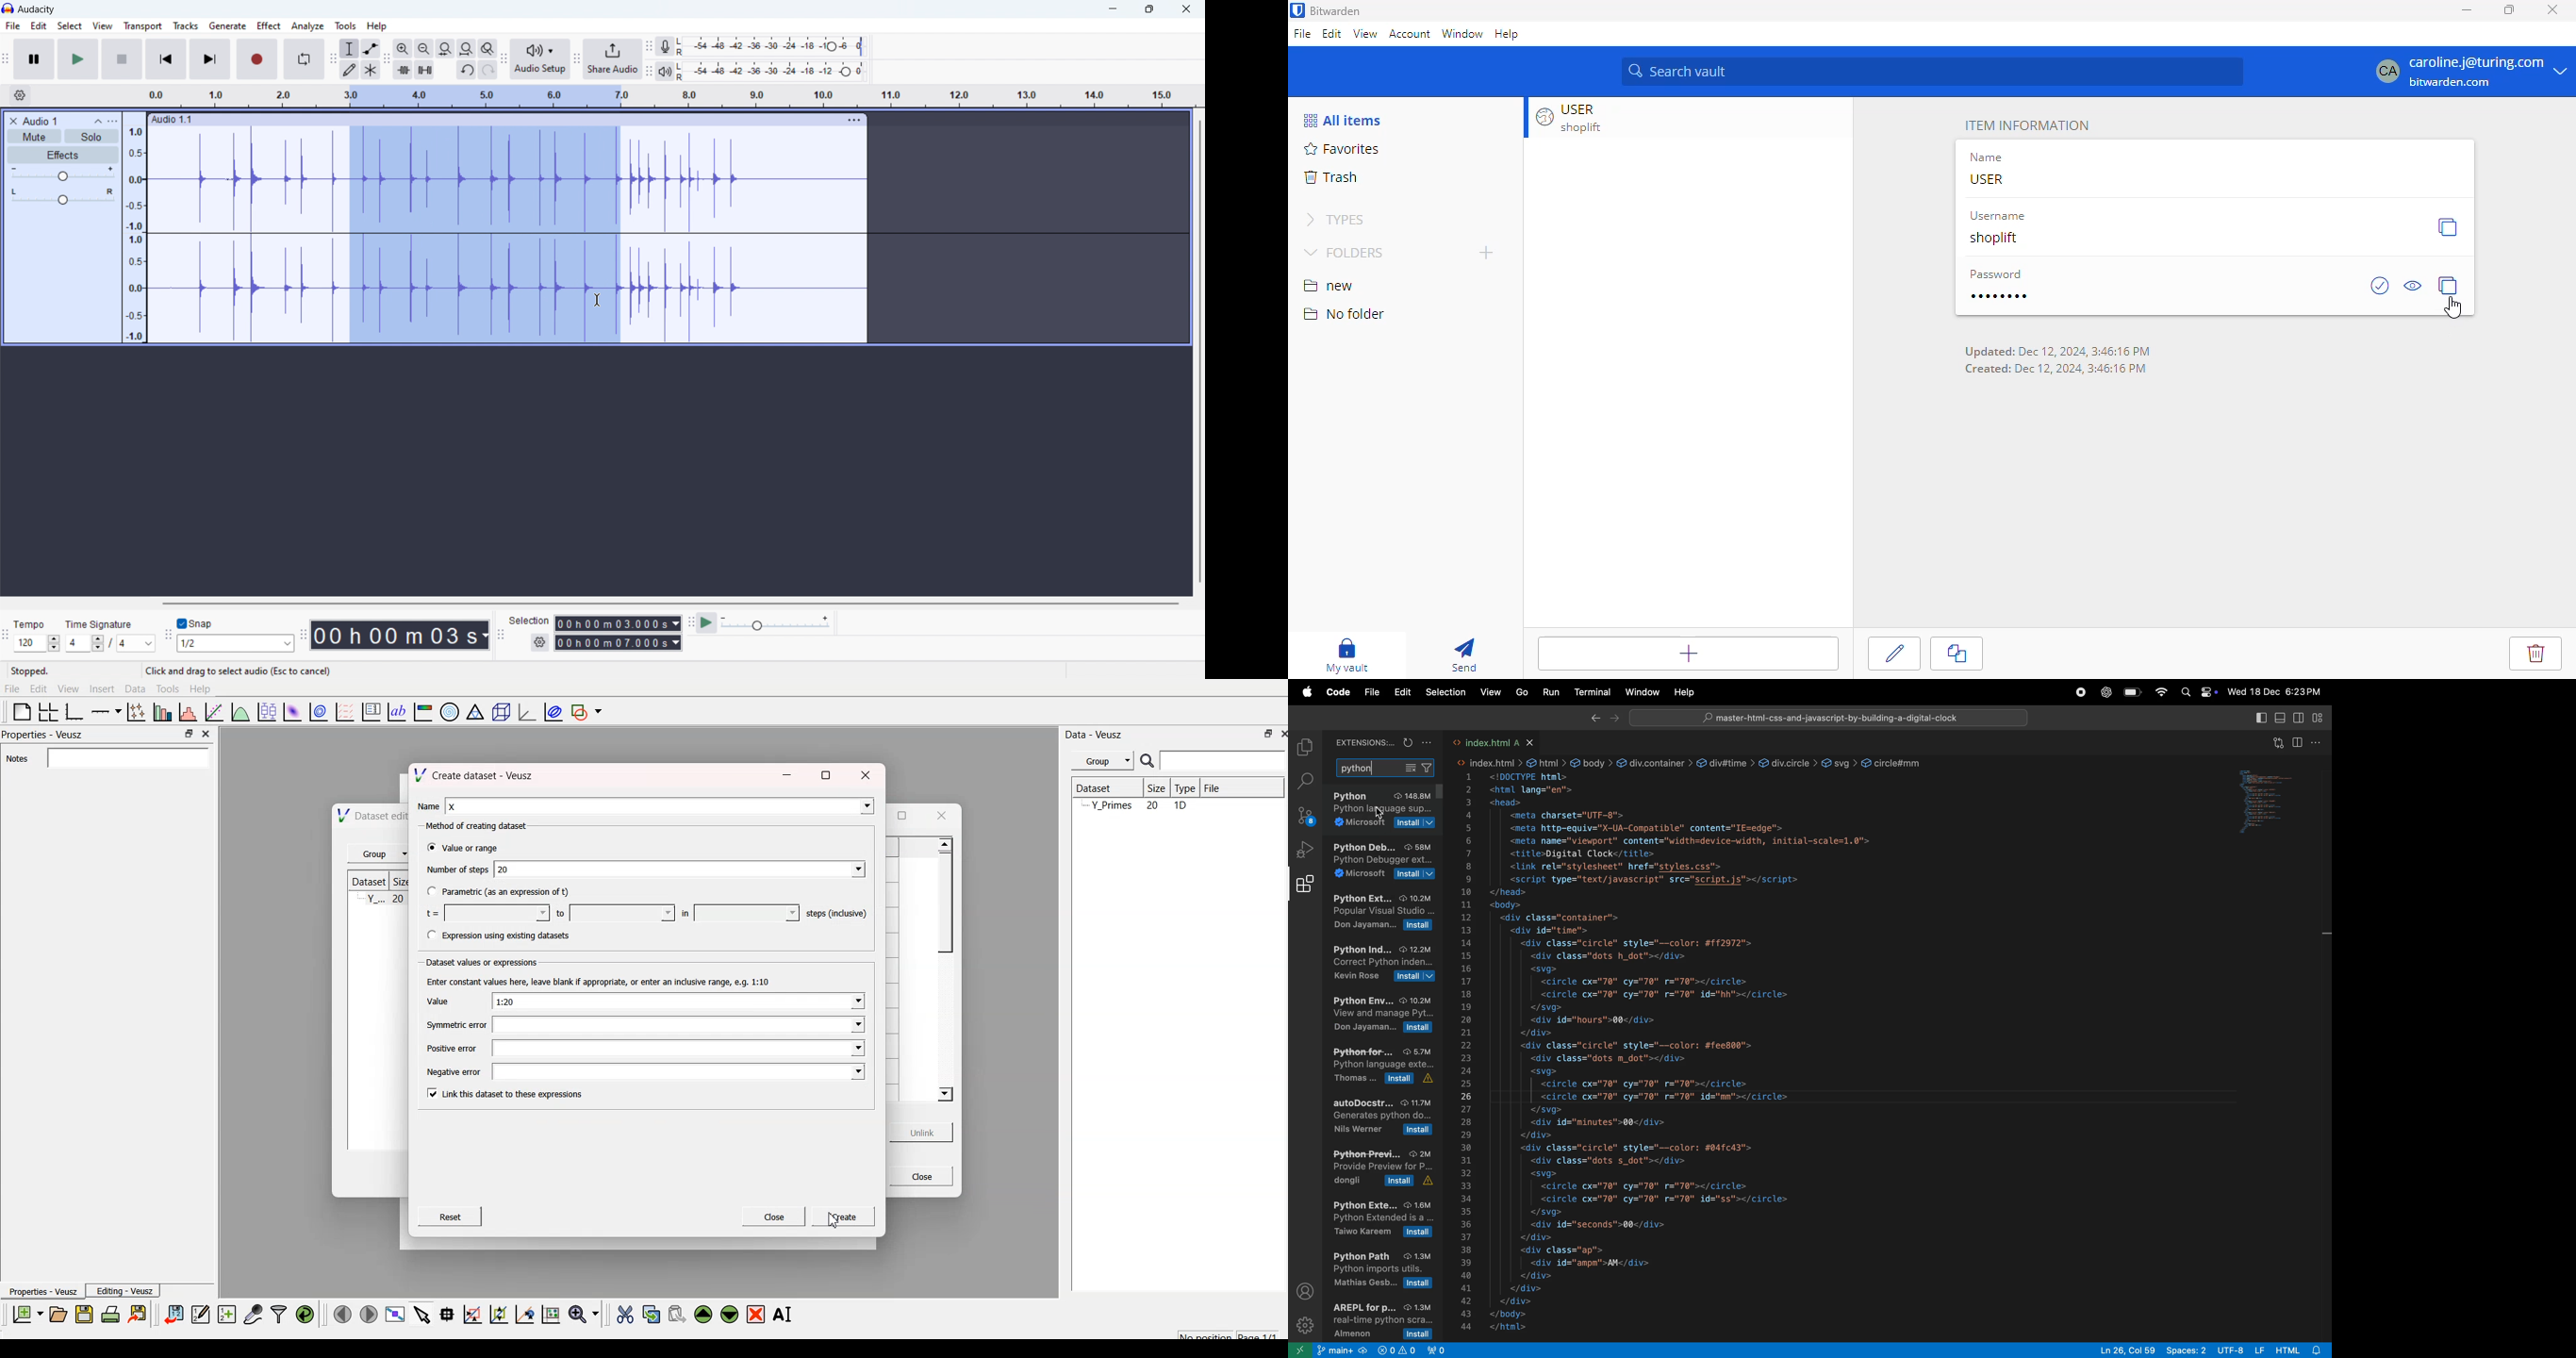 This screenshot has width=2576, height=1372. Describe the element at coordinates (1384, 862) in the screenshot. I see `python development` at that location.